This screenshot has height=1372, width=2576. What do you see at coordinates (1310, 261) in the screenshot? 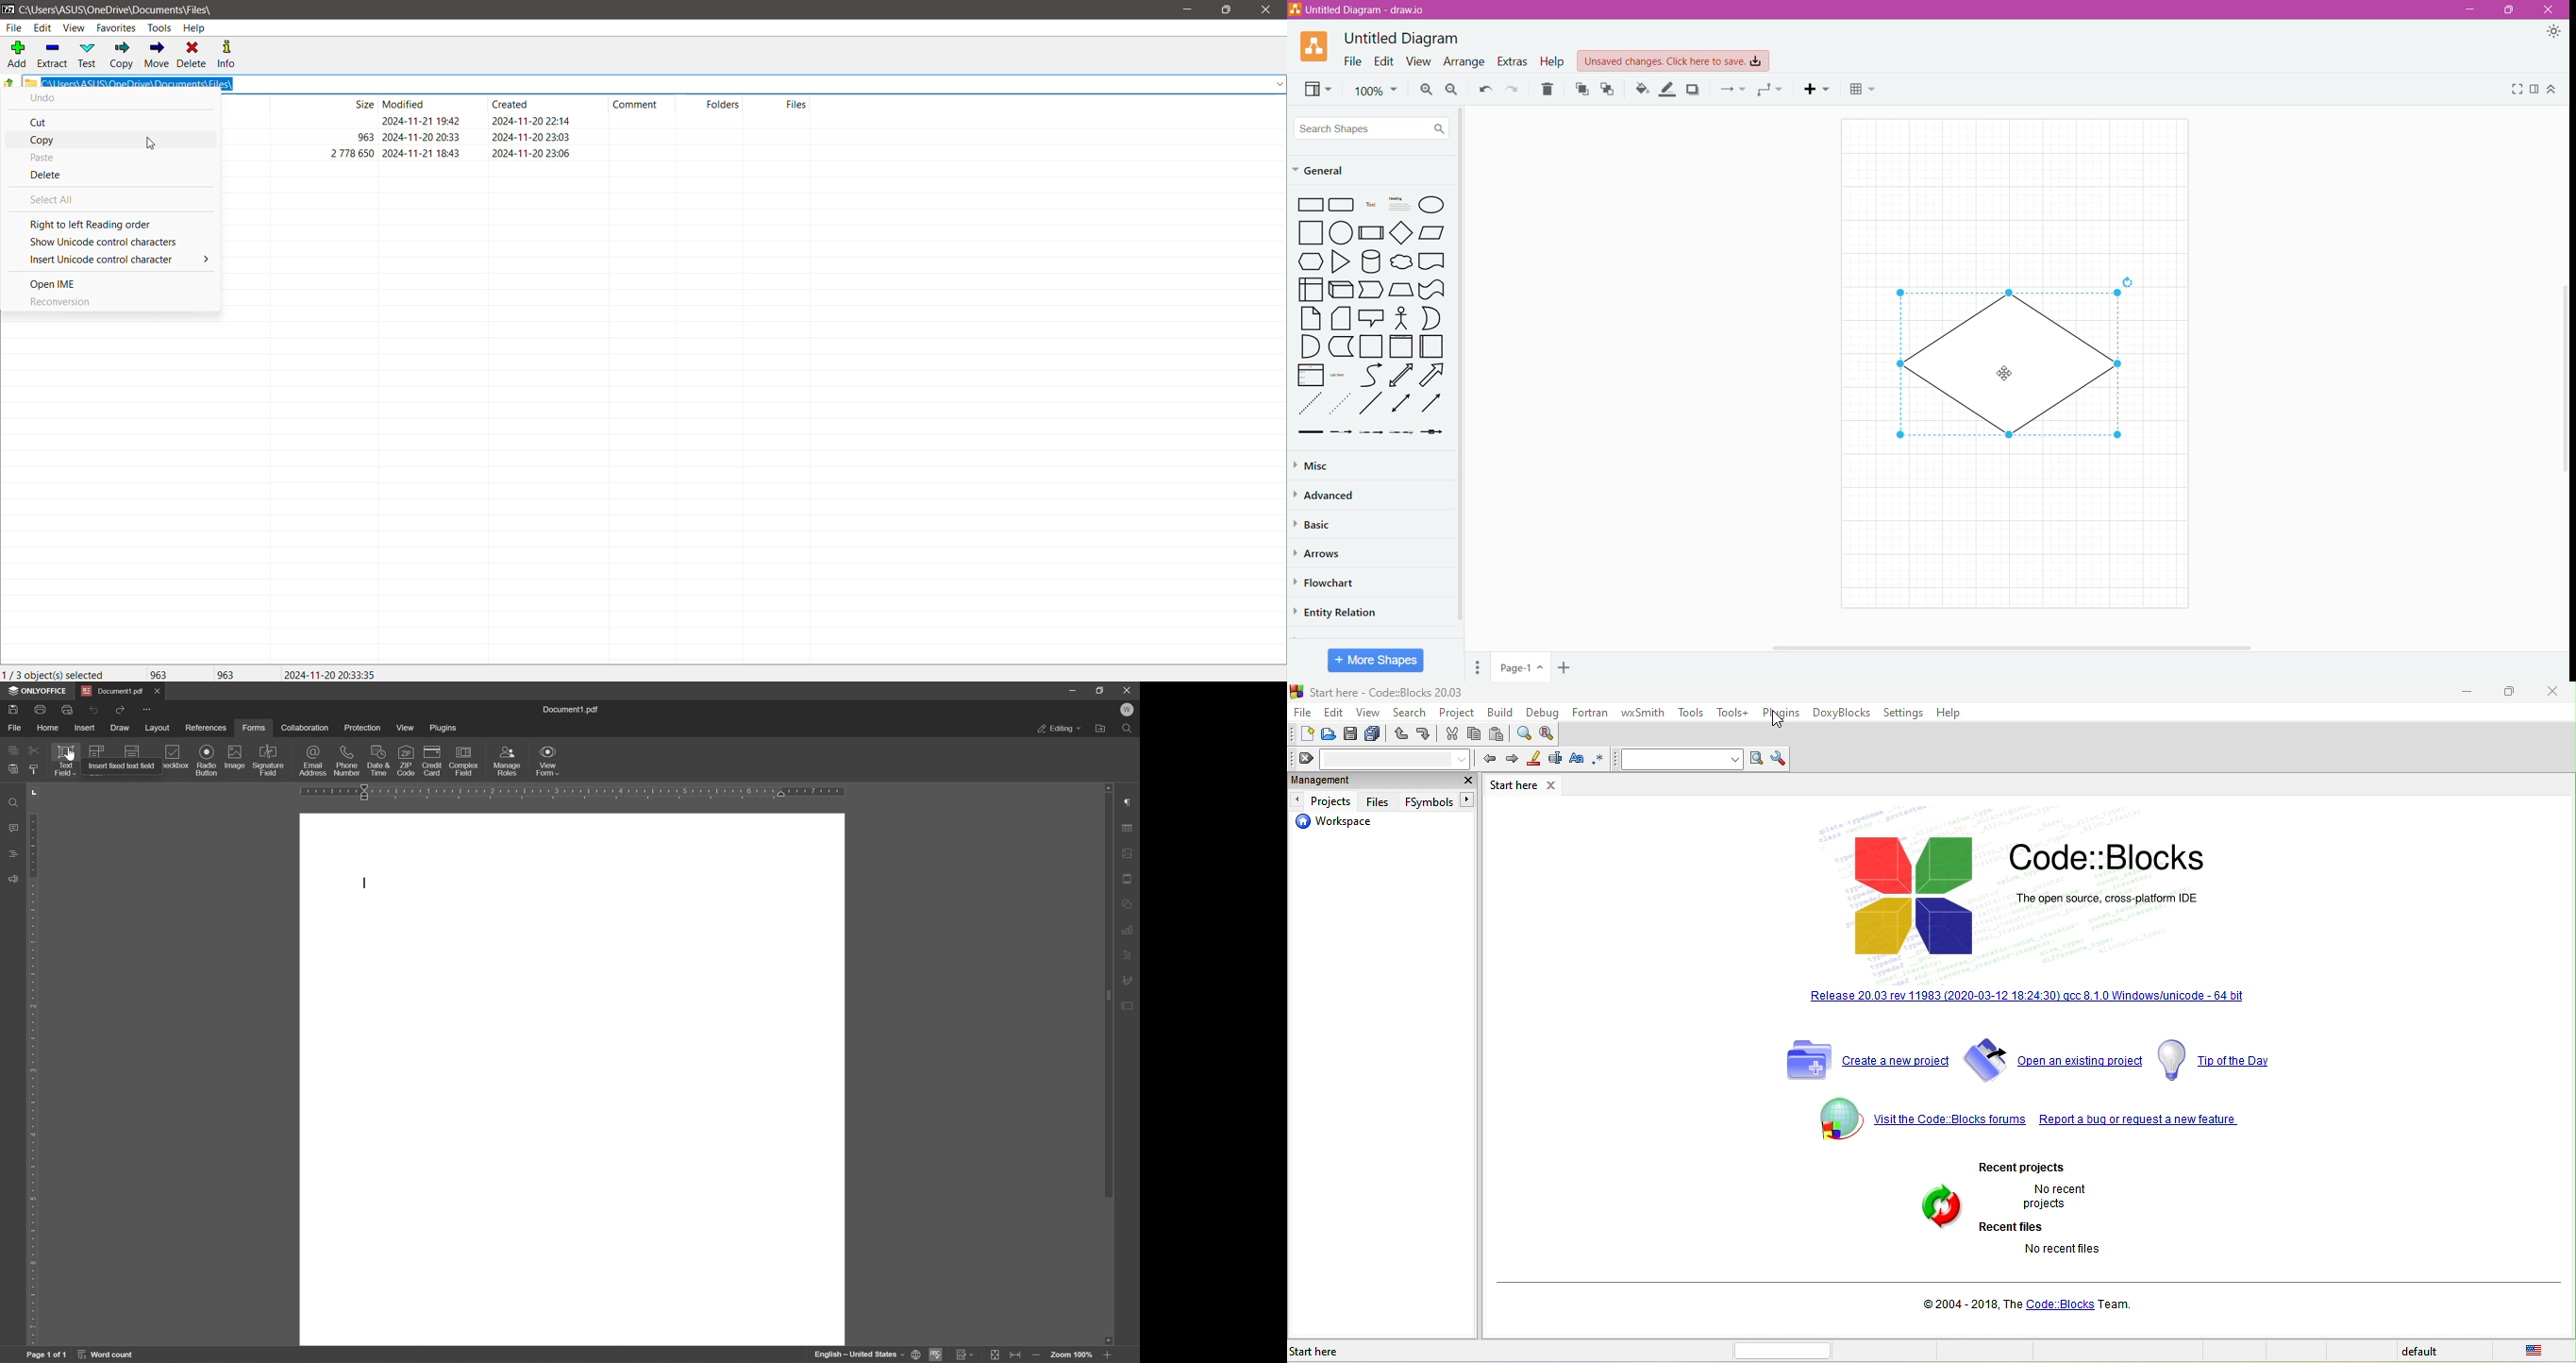
I see `Hexagon` at bounding box center [1310, 261].